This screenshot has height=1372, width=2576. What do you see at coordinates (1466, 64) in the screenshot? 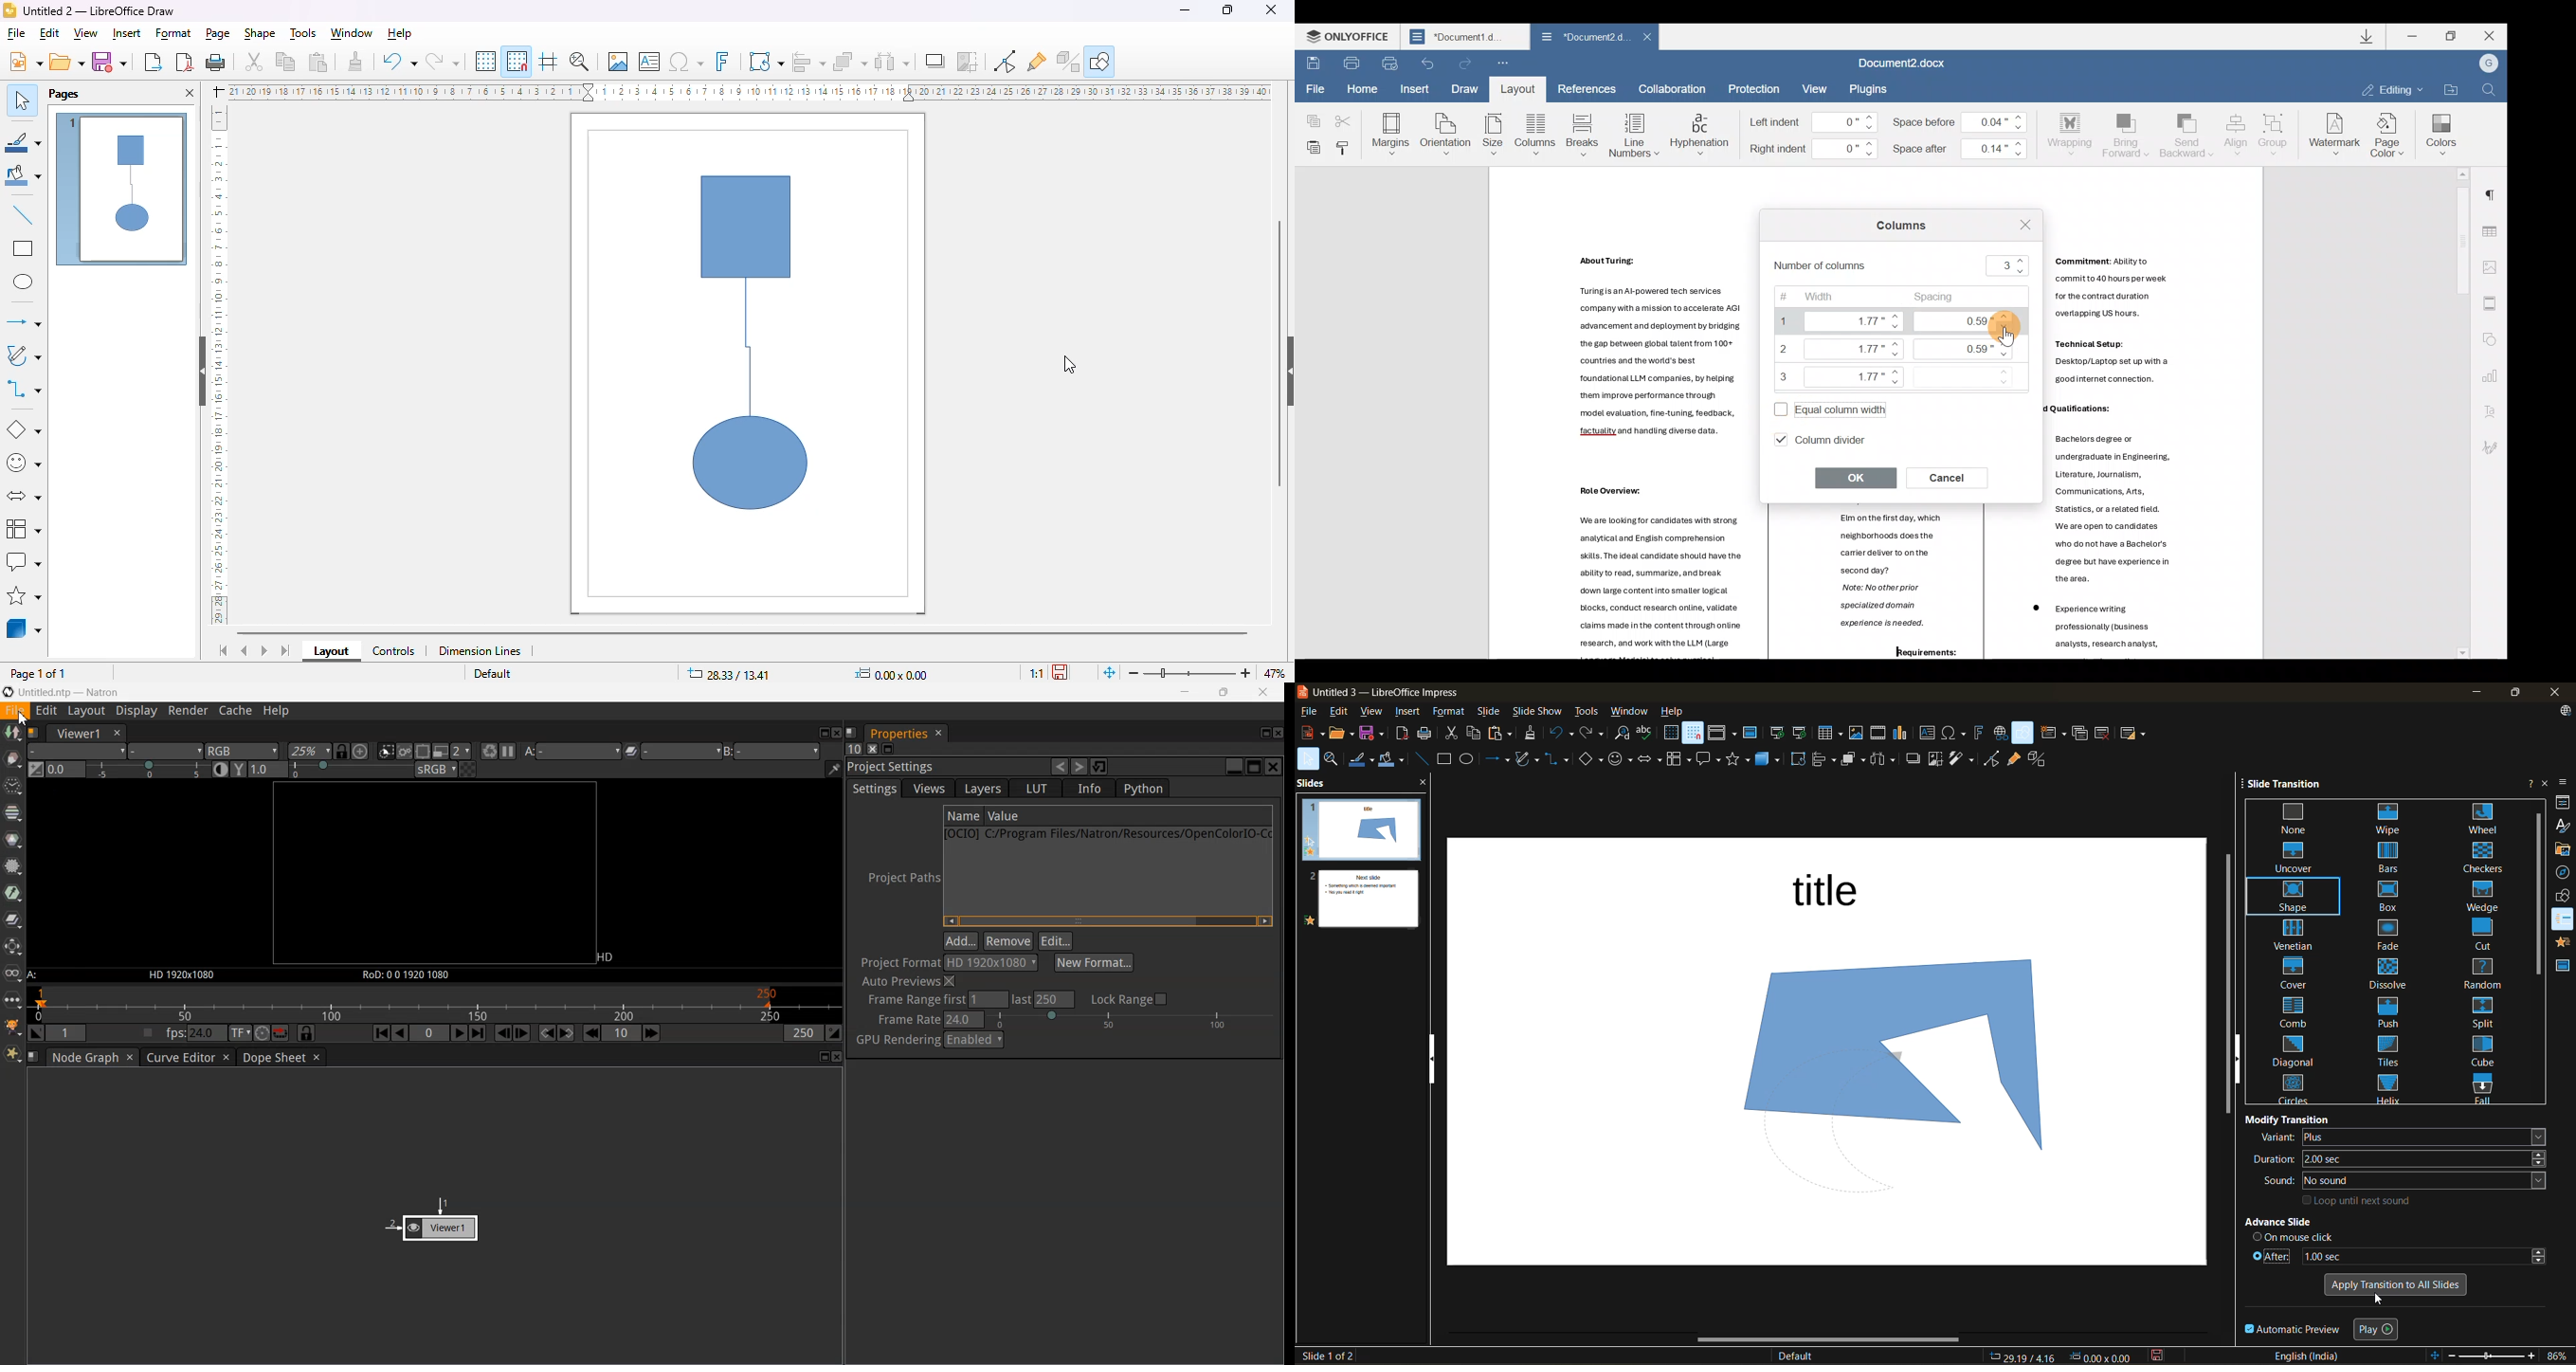
I see `Redo` at bounding box center [1466, 64].